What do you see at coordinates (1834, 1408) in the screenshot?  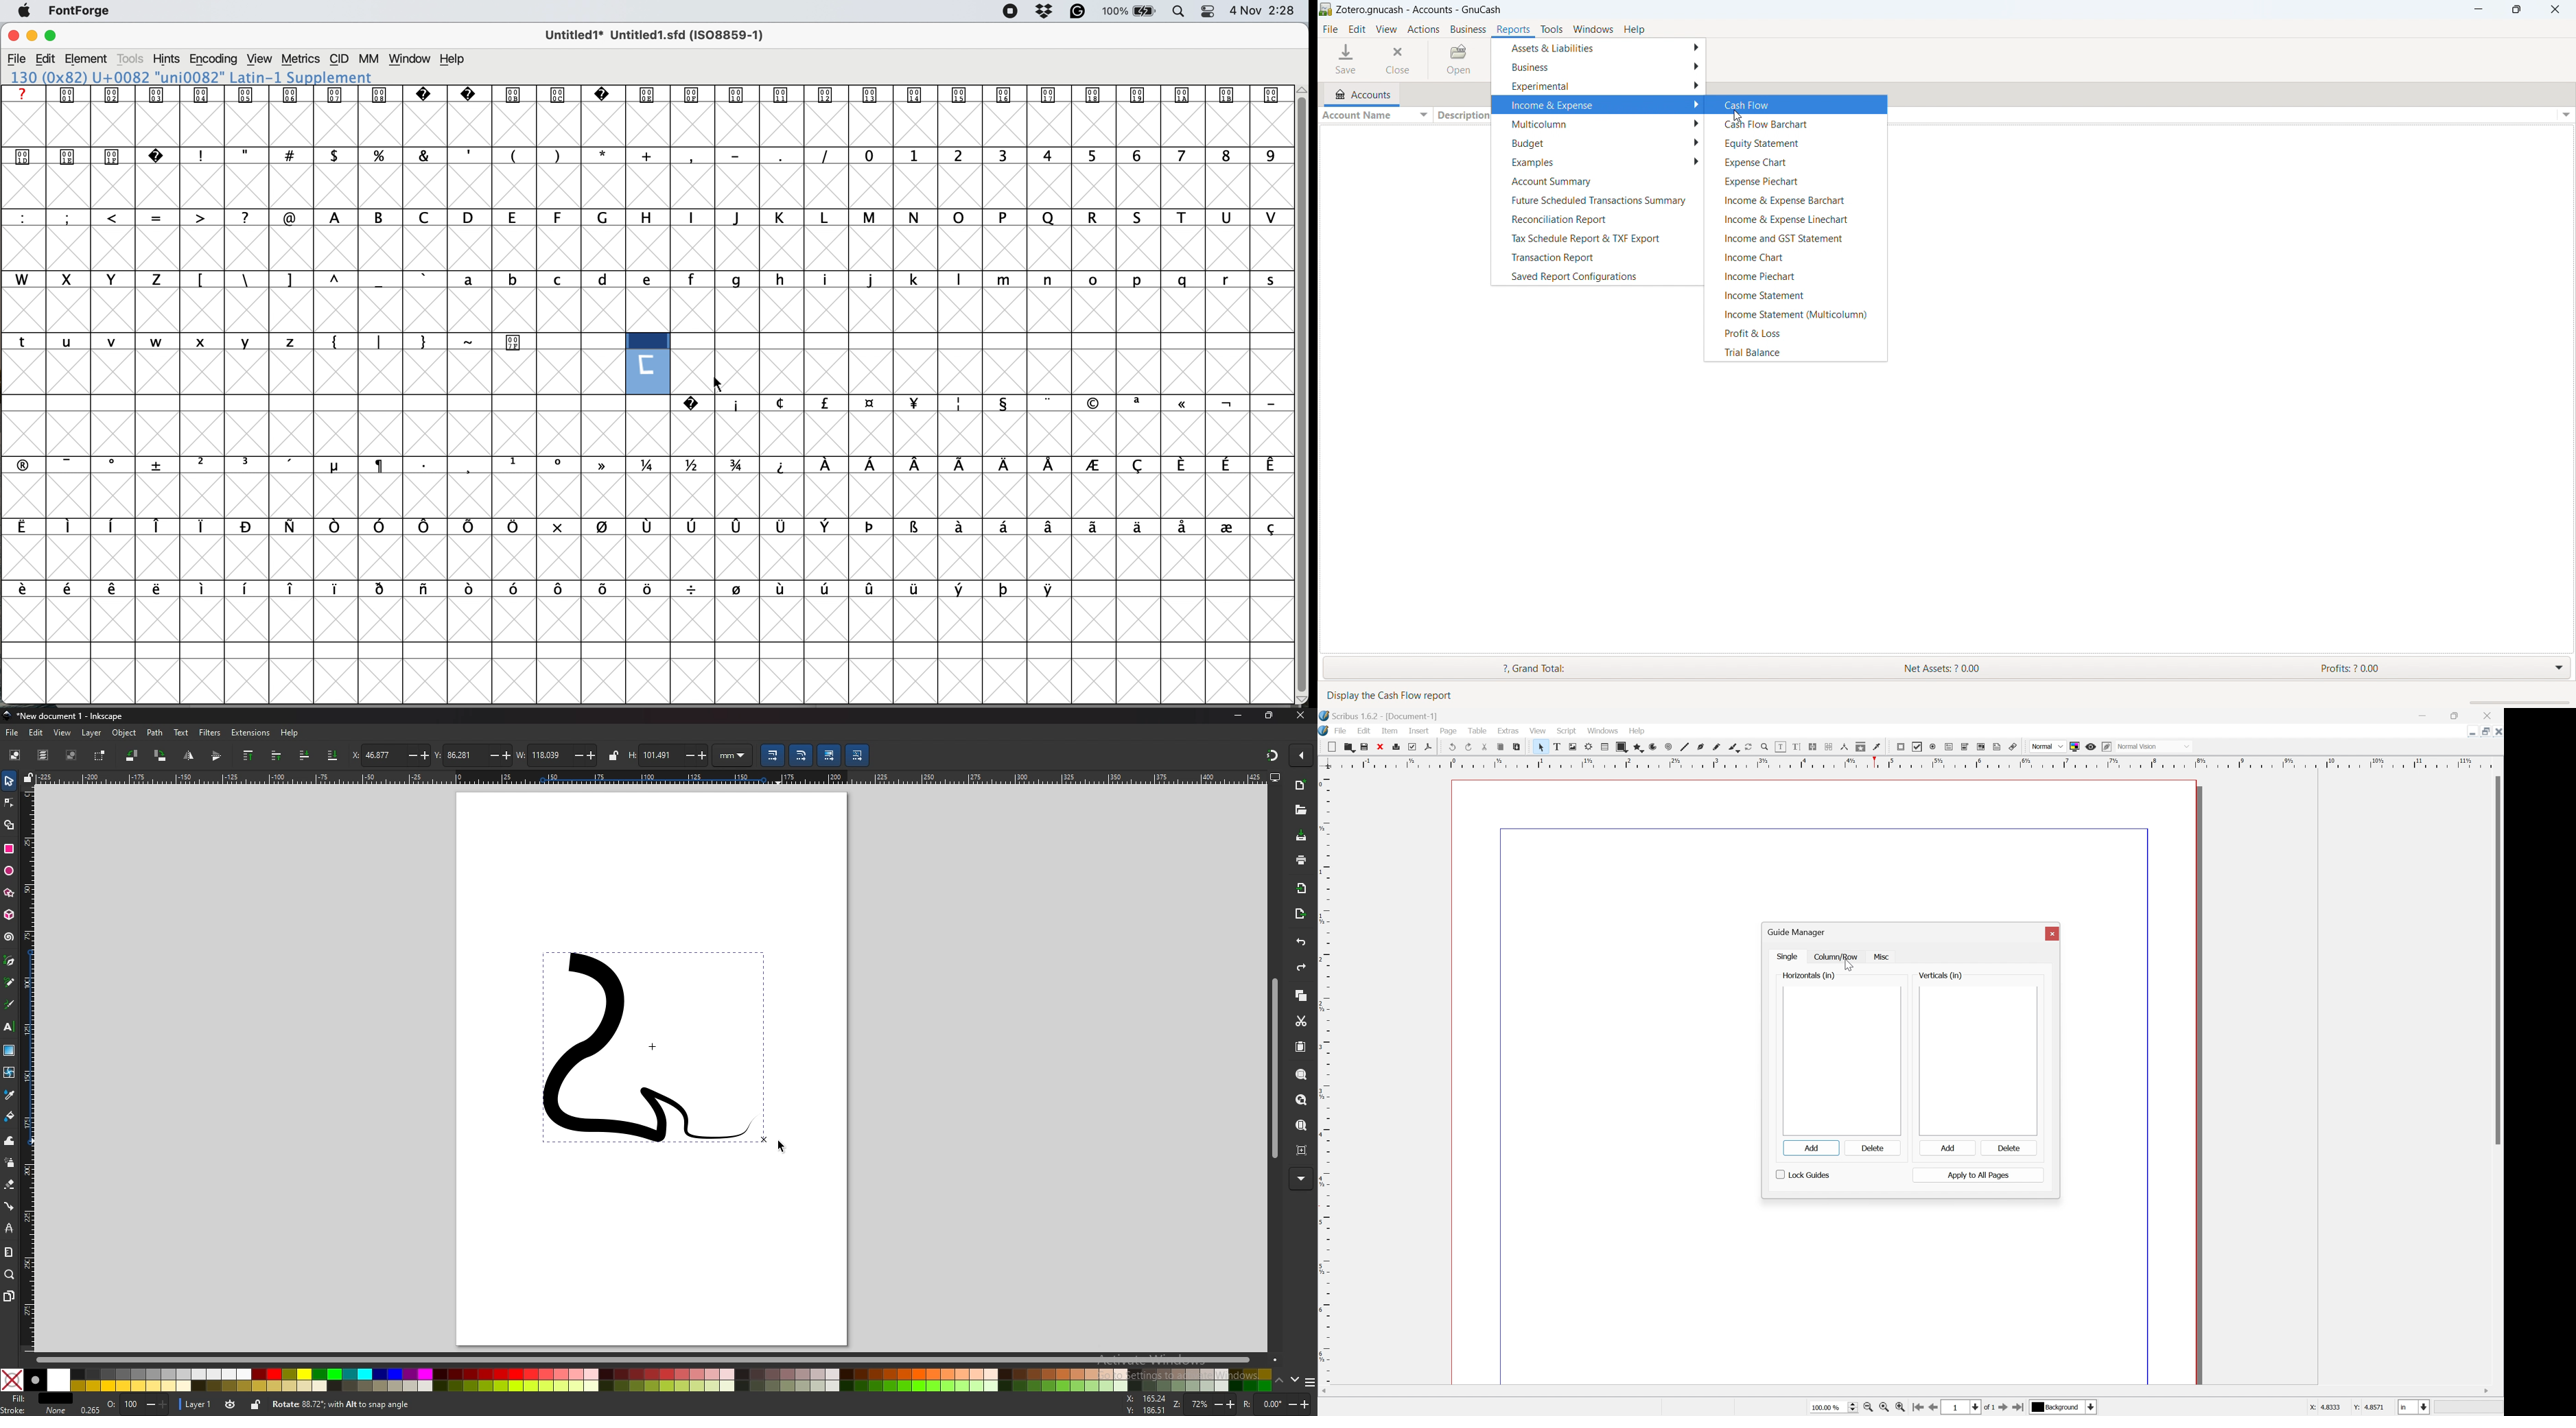 I see `select current zoom level` at bounding box center [1834, 1408].